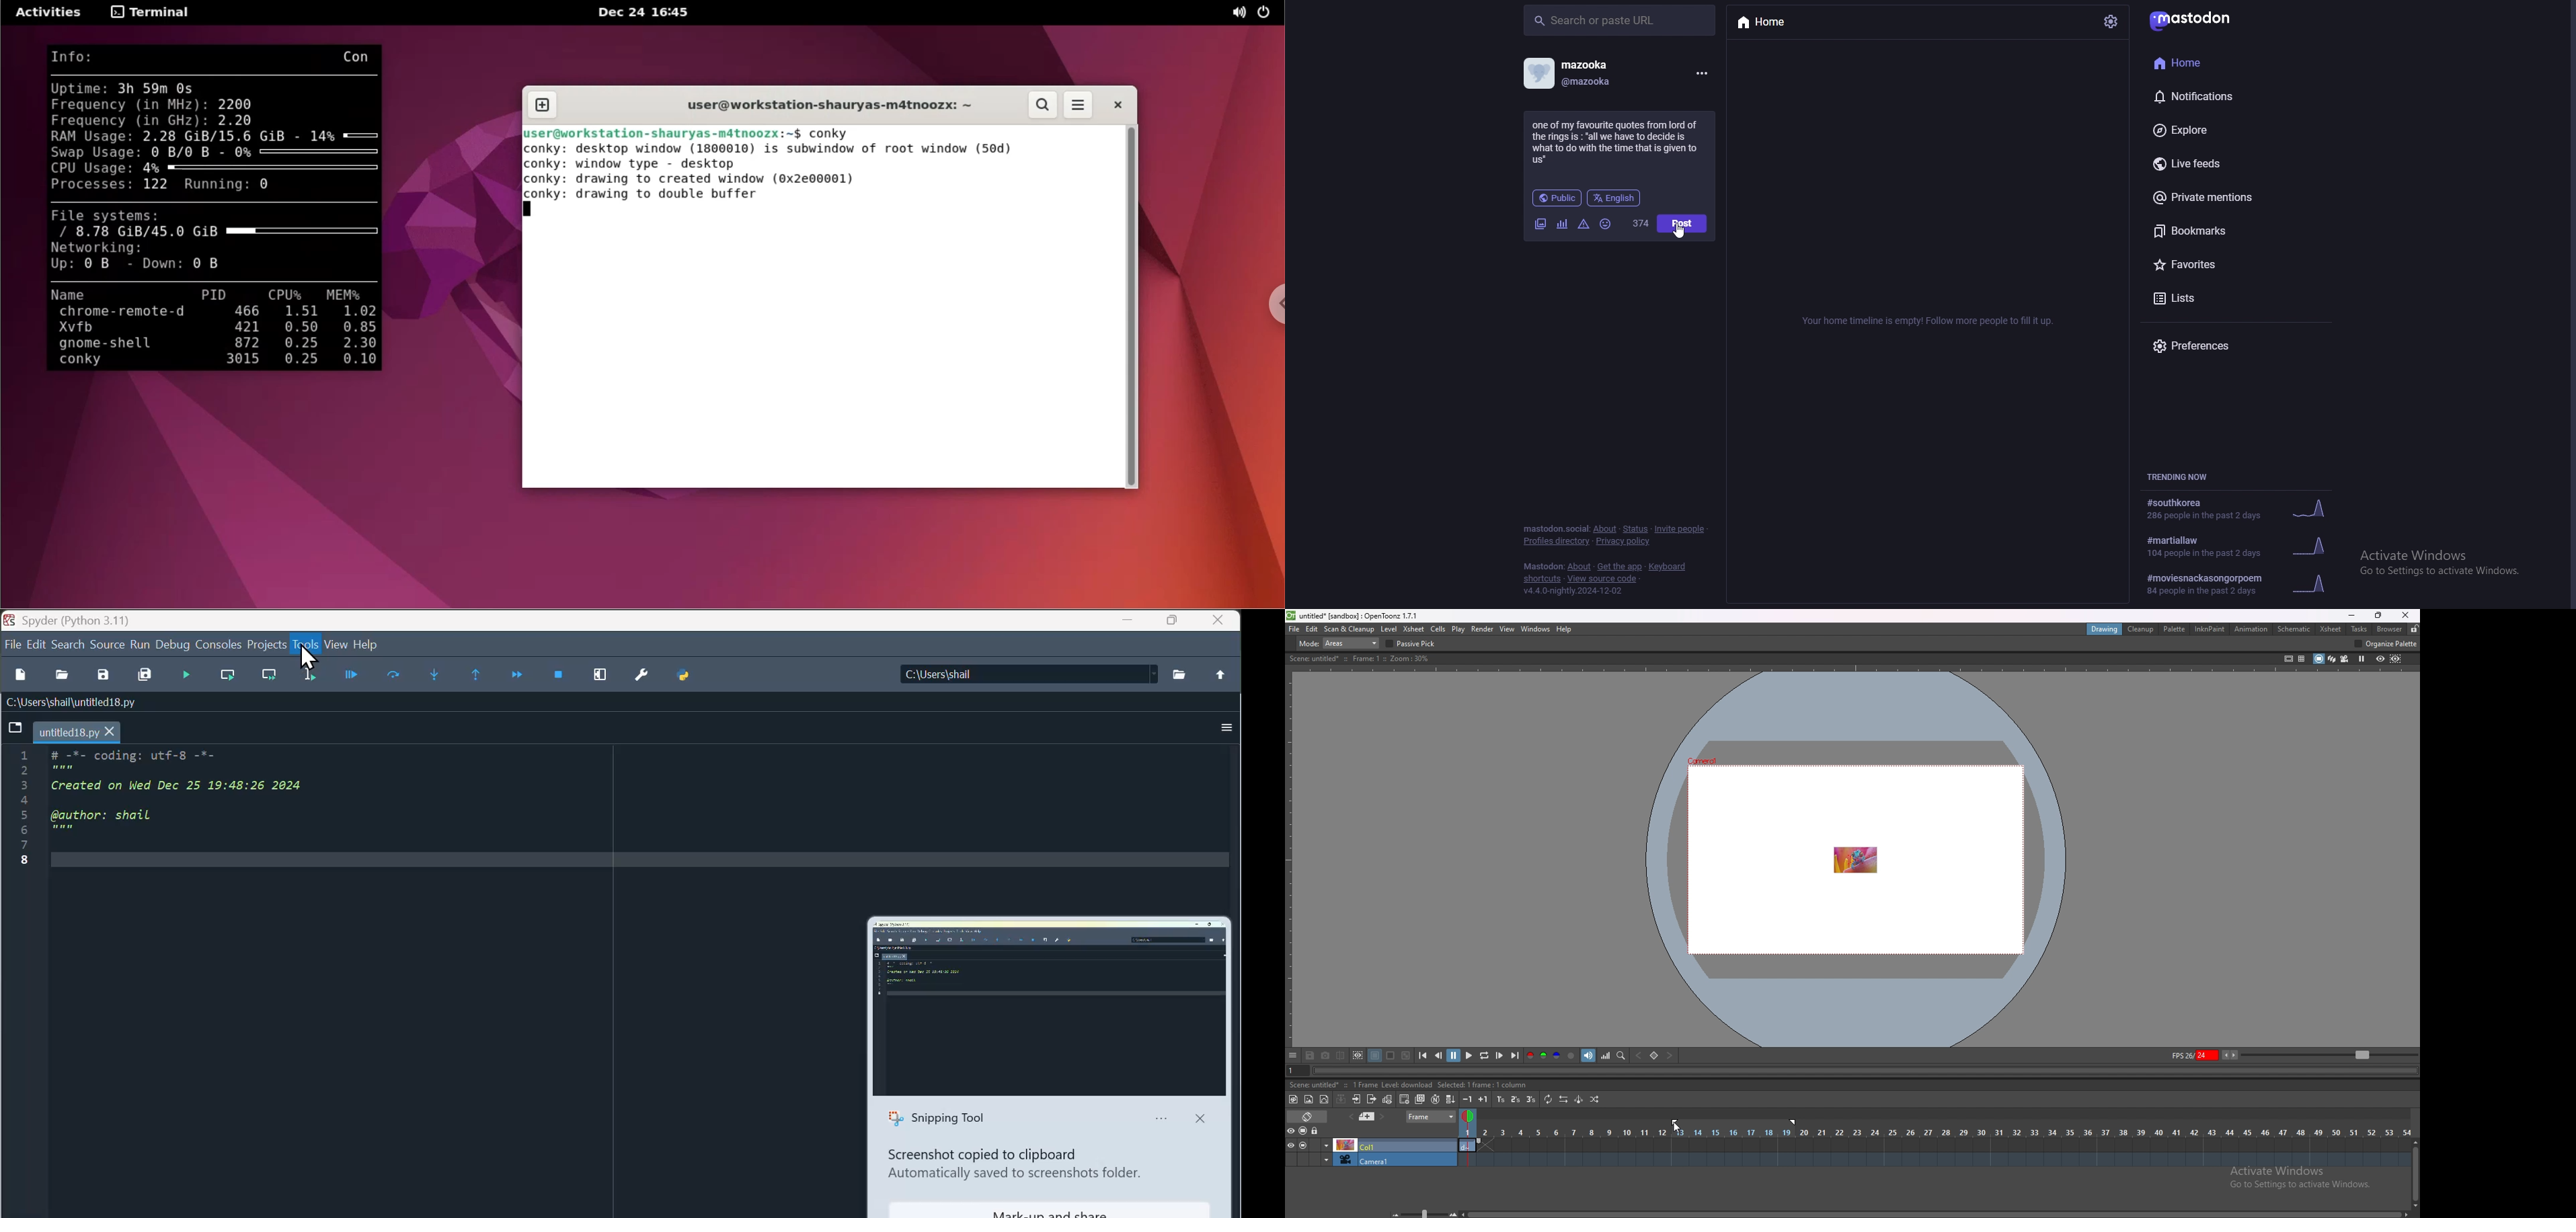 This screenshot has width=2576, height=1232. I want to click on Continue debugging, so click(473, 675).